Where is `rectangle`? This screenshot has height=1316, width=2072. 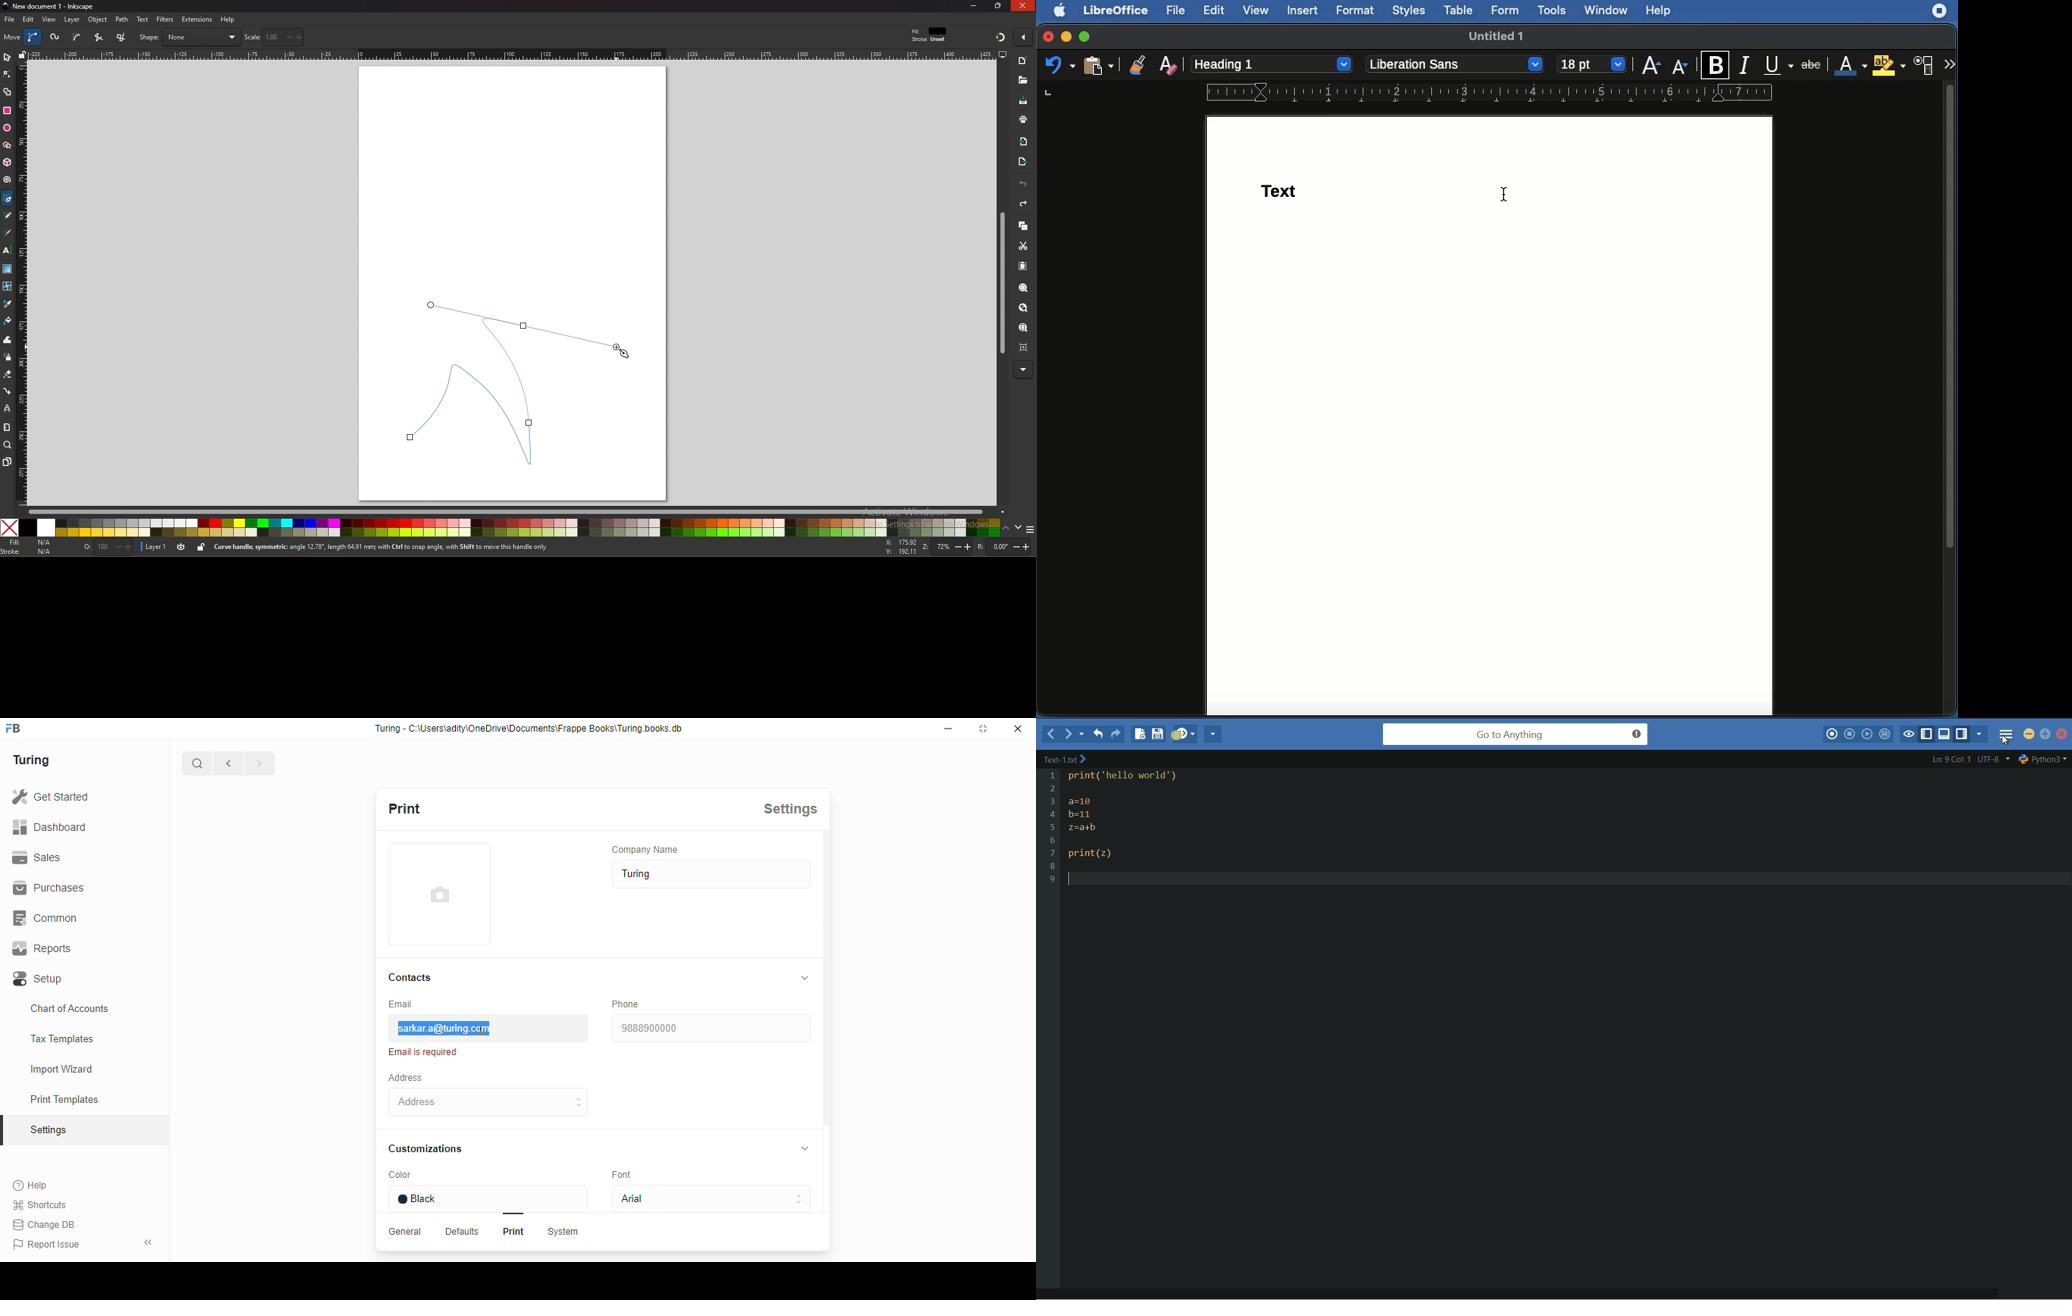
rectangle is located at coordinates (6, 111).